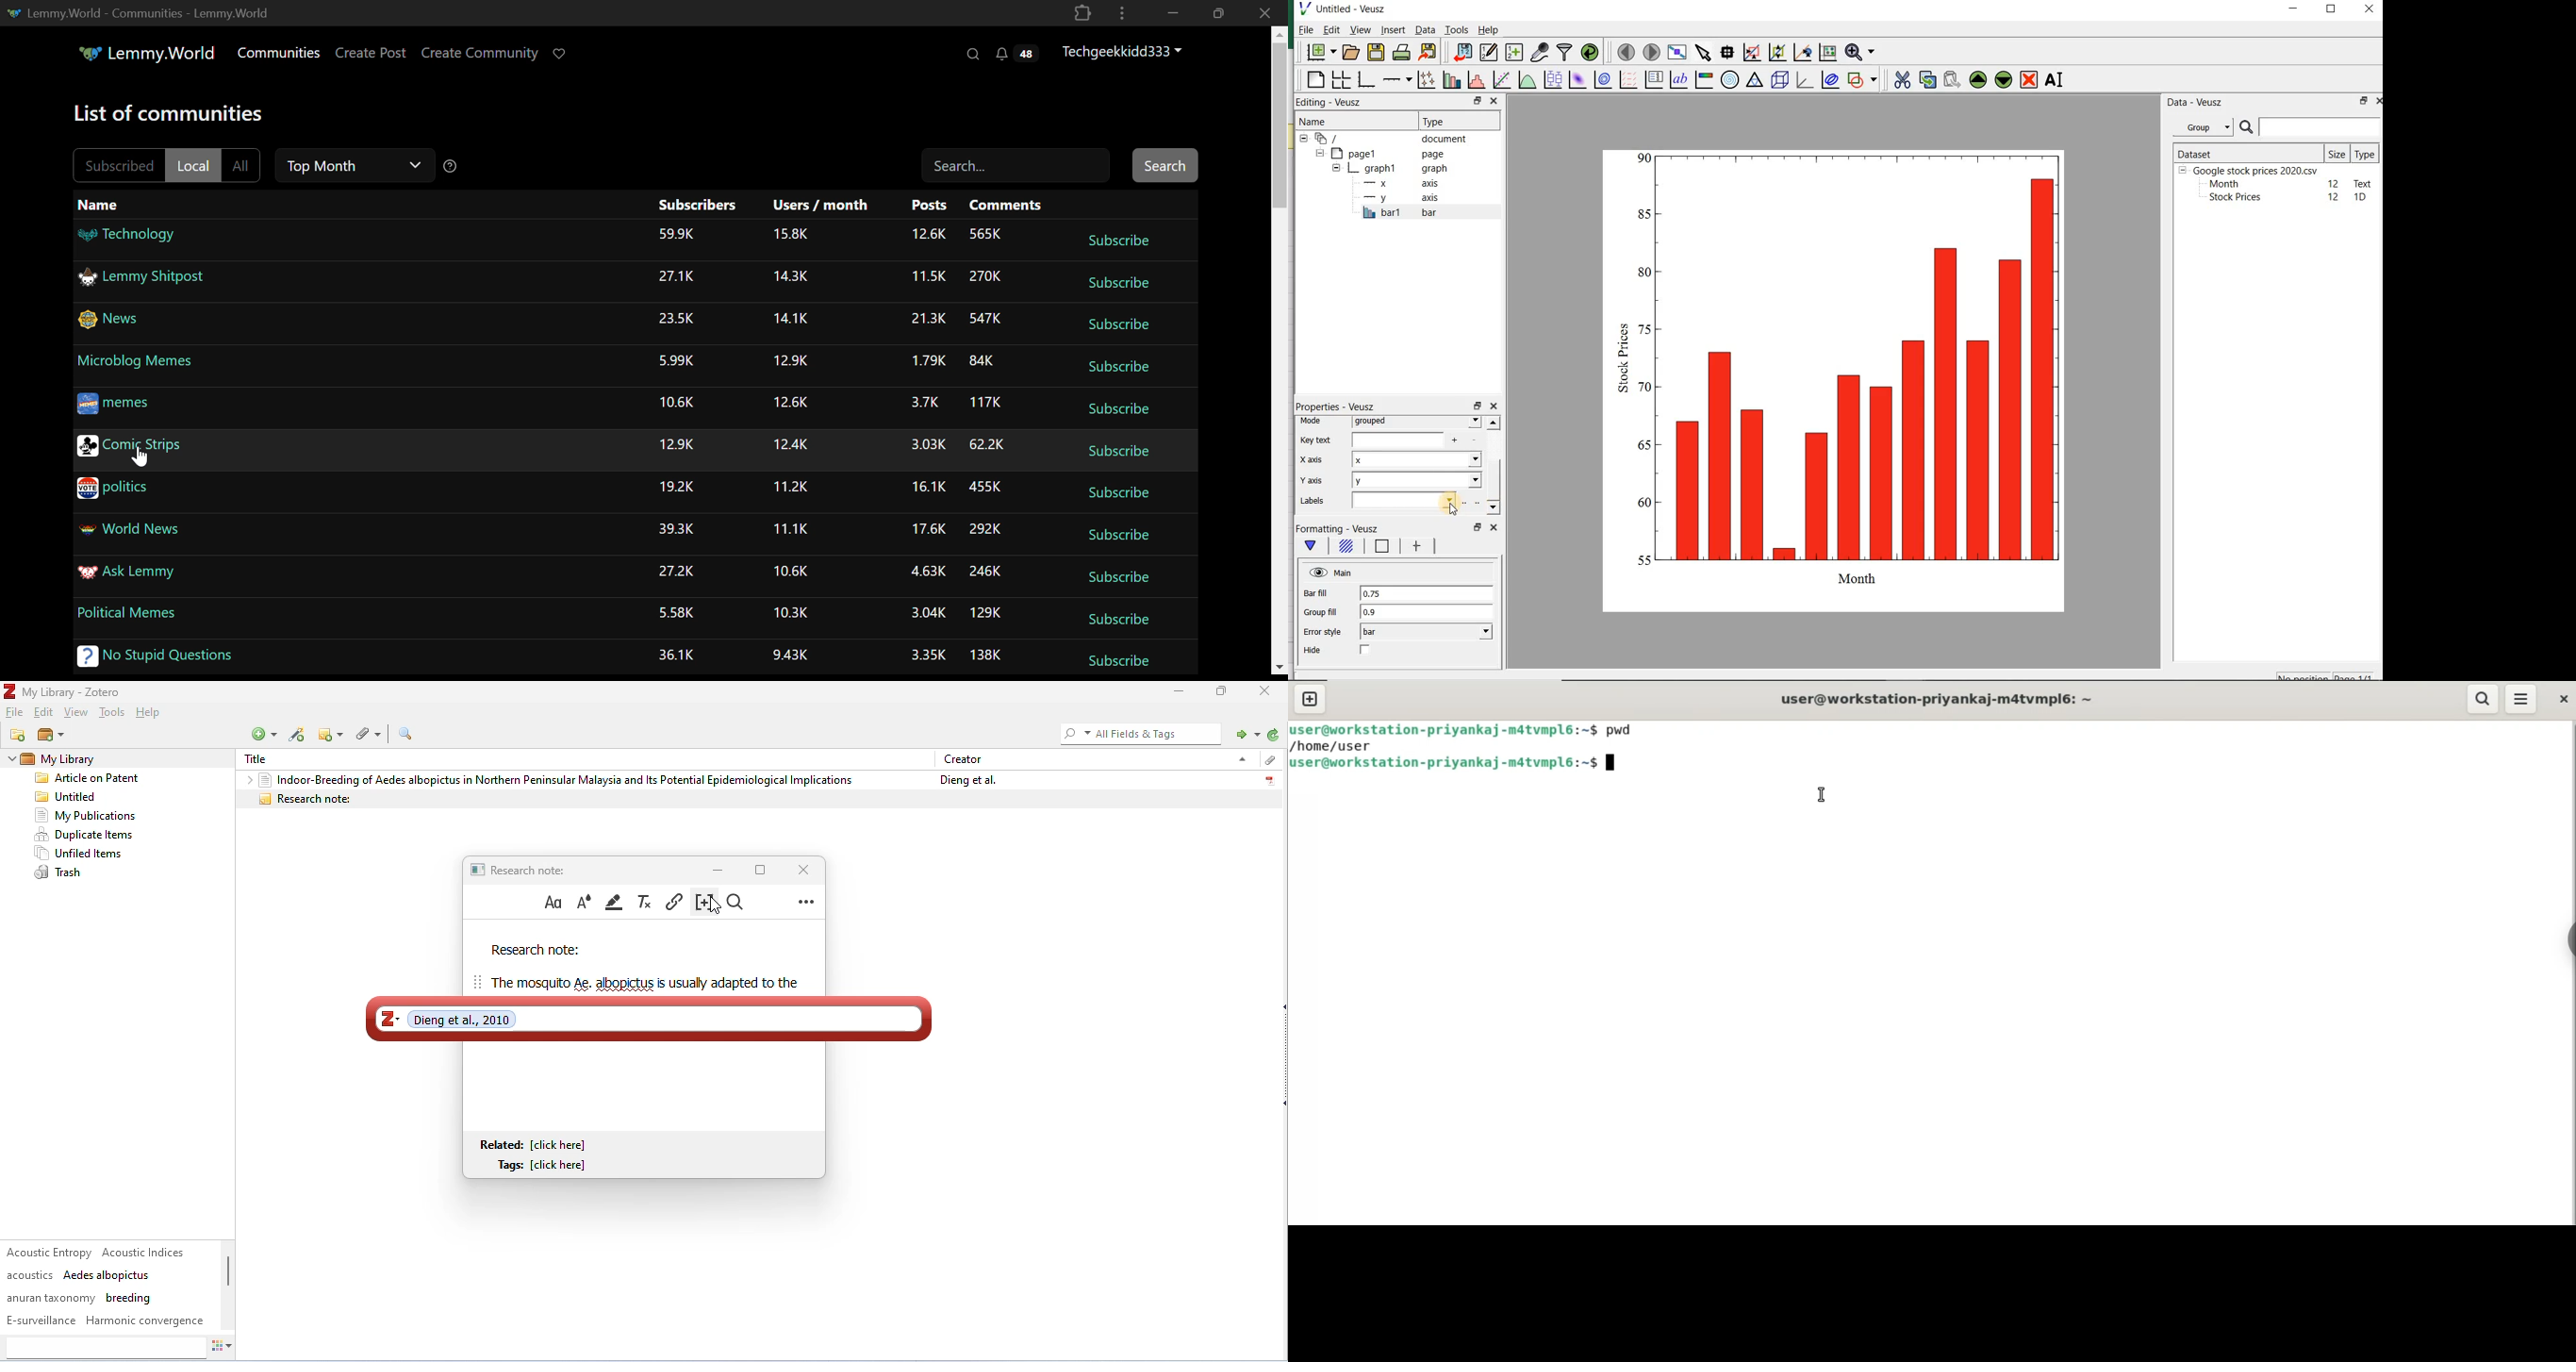 The width and height of the screenshot is (2576, 1372). What do you see at coordinates (1398, 439) in the screenshot?
I see `input field` at bounding box center [1398, 439].